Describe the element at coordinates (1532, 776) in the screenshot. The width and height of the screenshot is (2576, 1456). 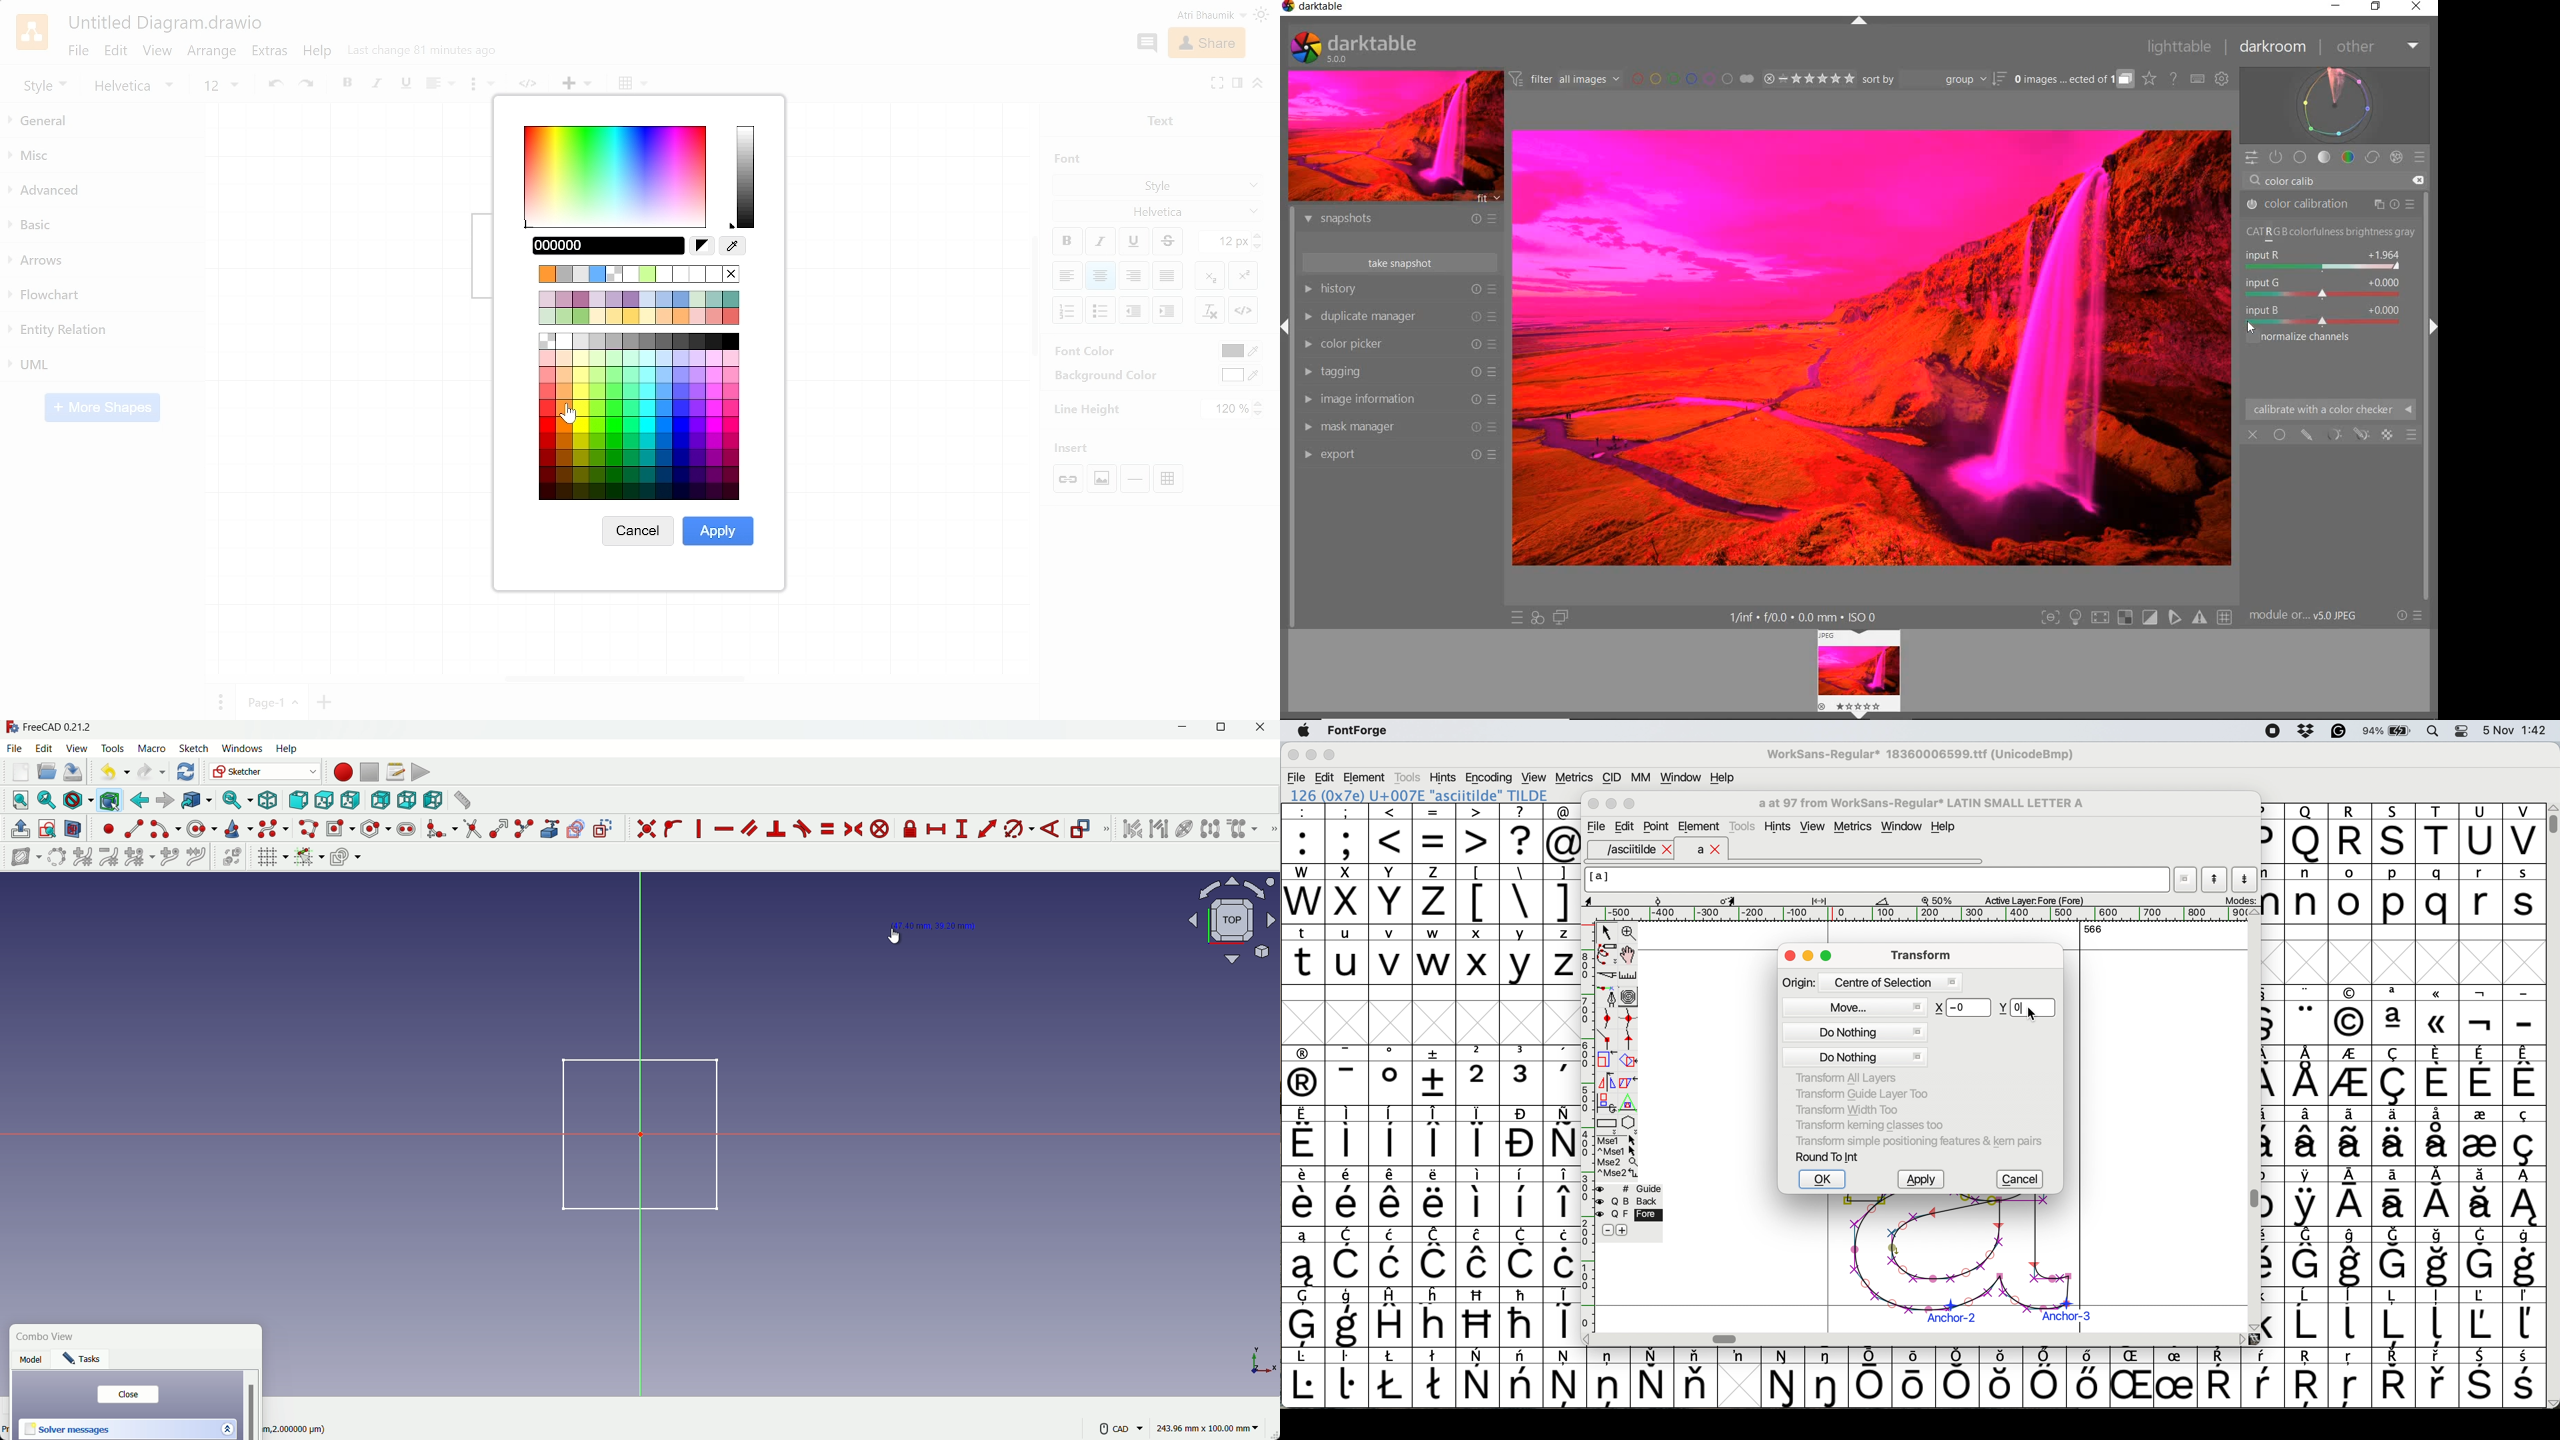
I see `view` at that location.